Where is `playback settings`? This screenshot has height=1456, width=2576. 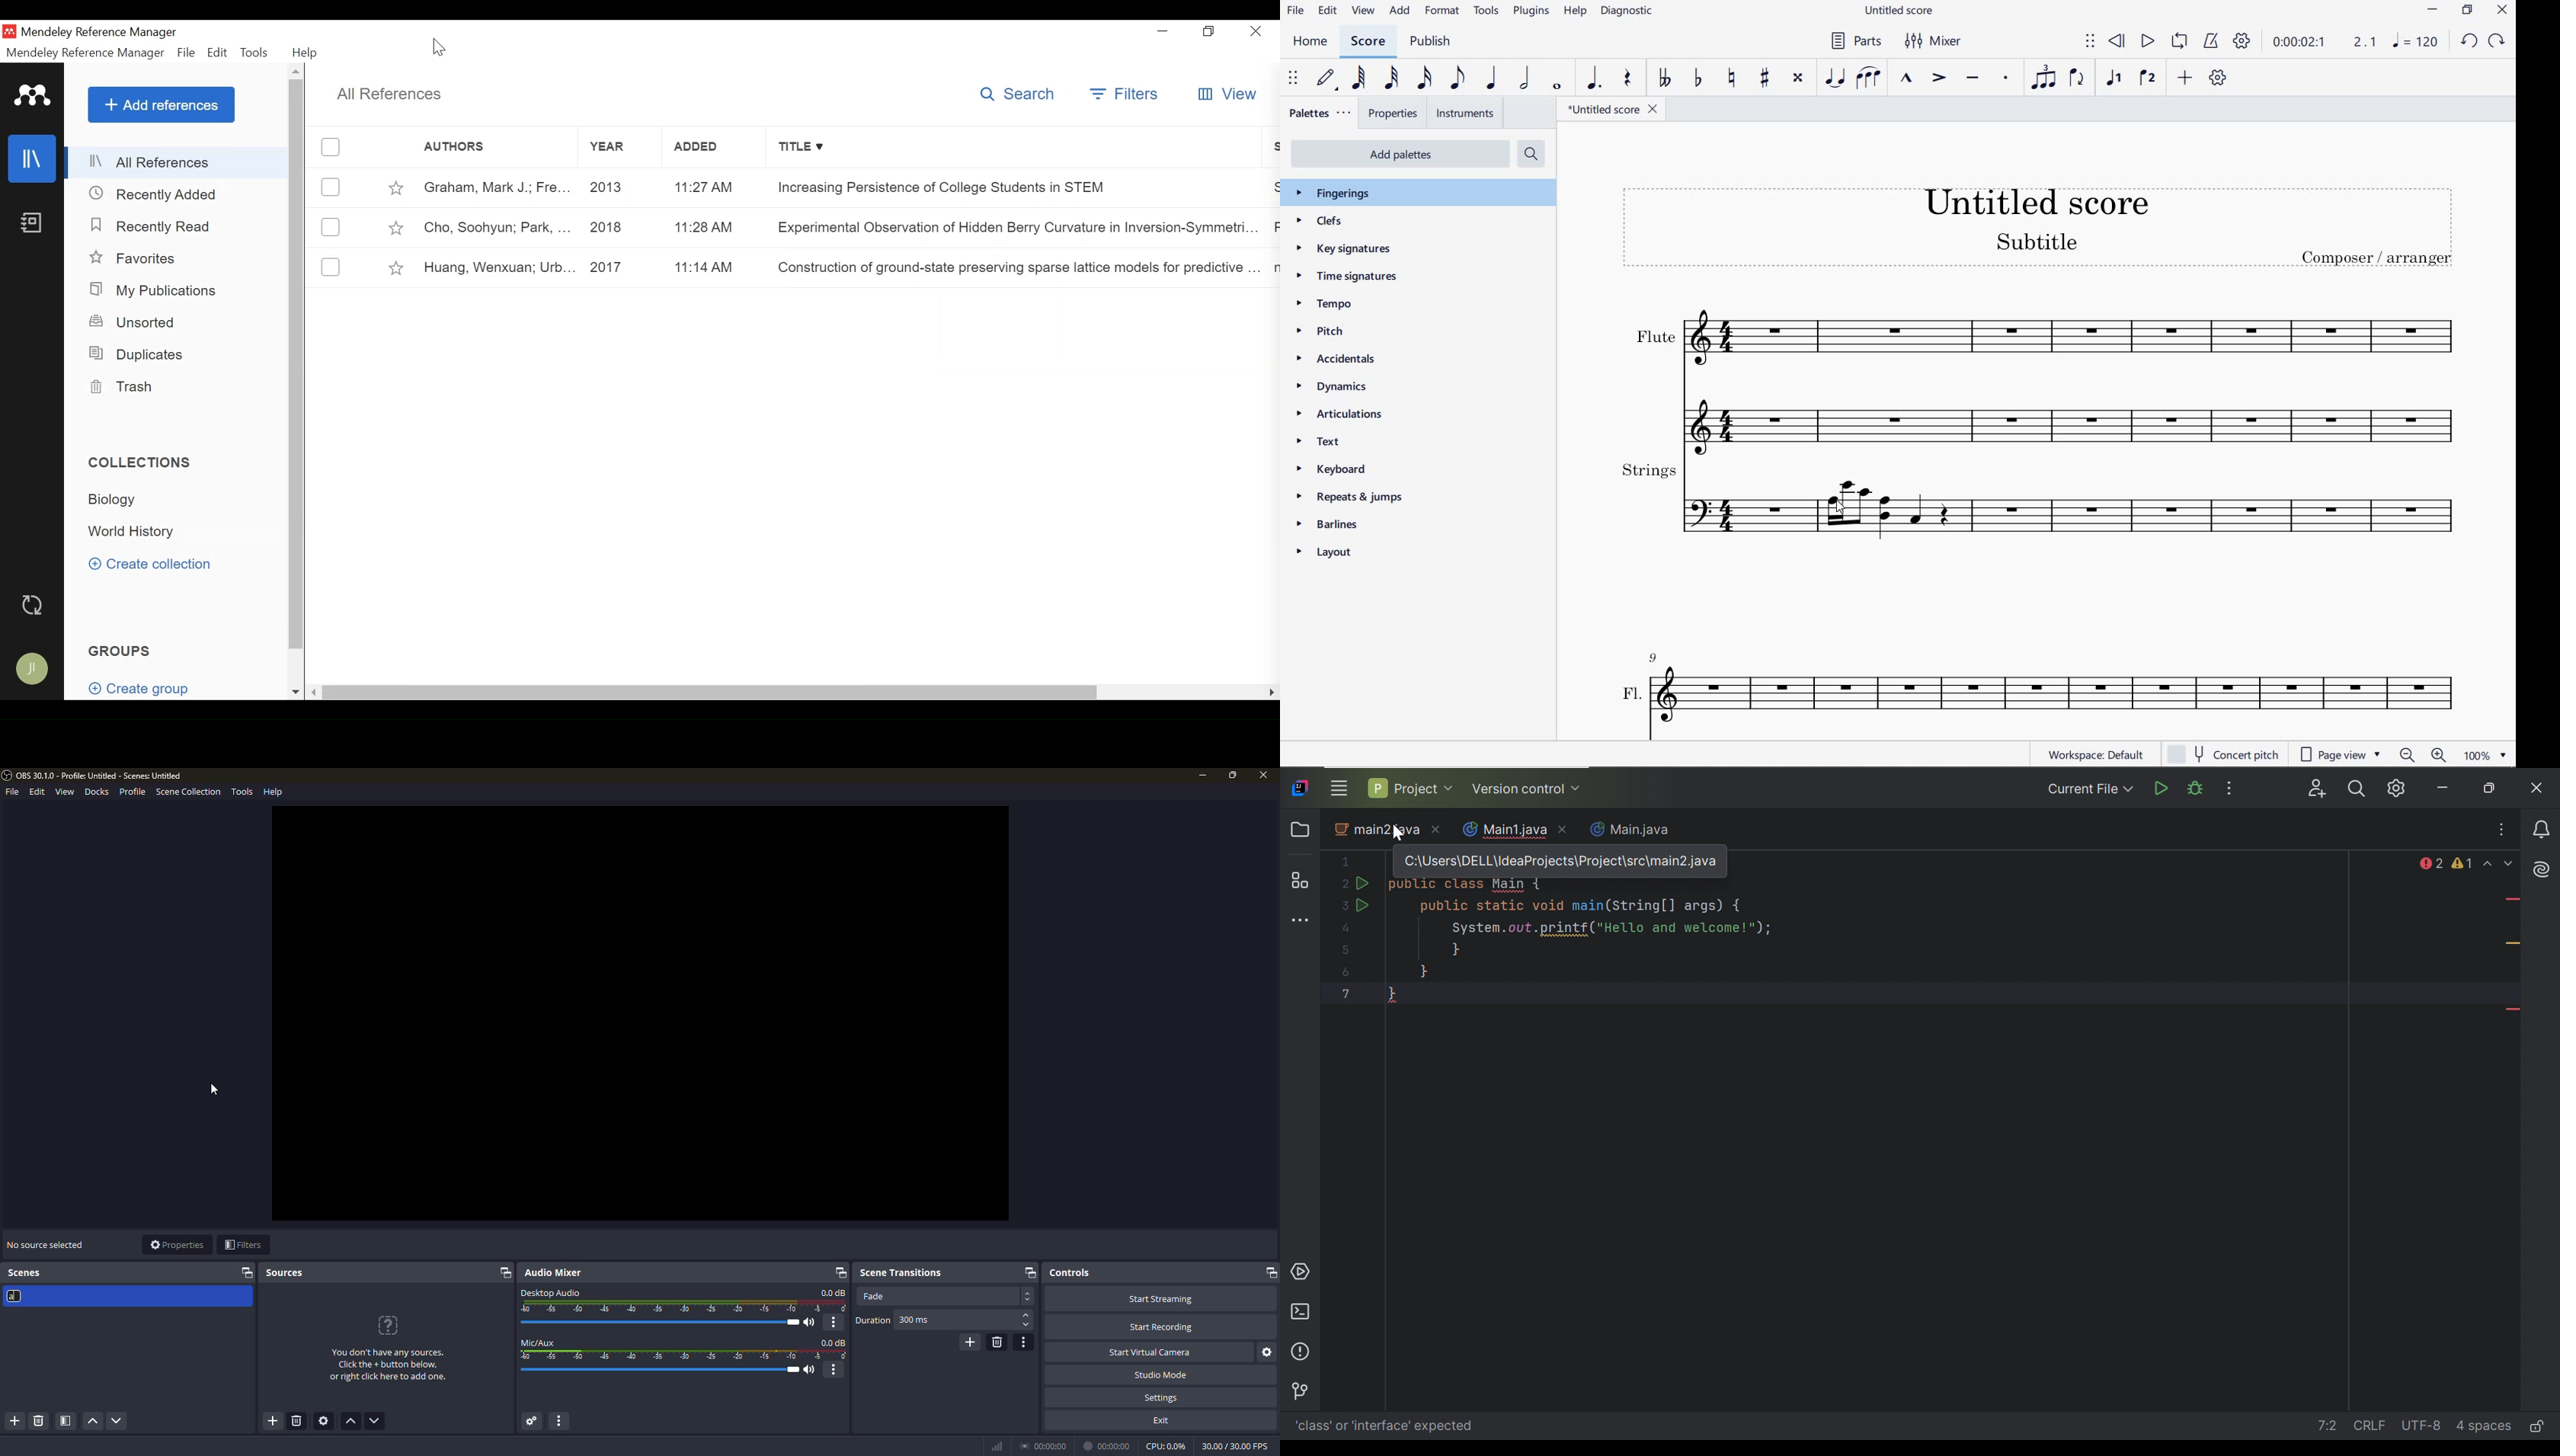
playback settings is located at coordinates (2243, 42).